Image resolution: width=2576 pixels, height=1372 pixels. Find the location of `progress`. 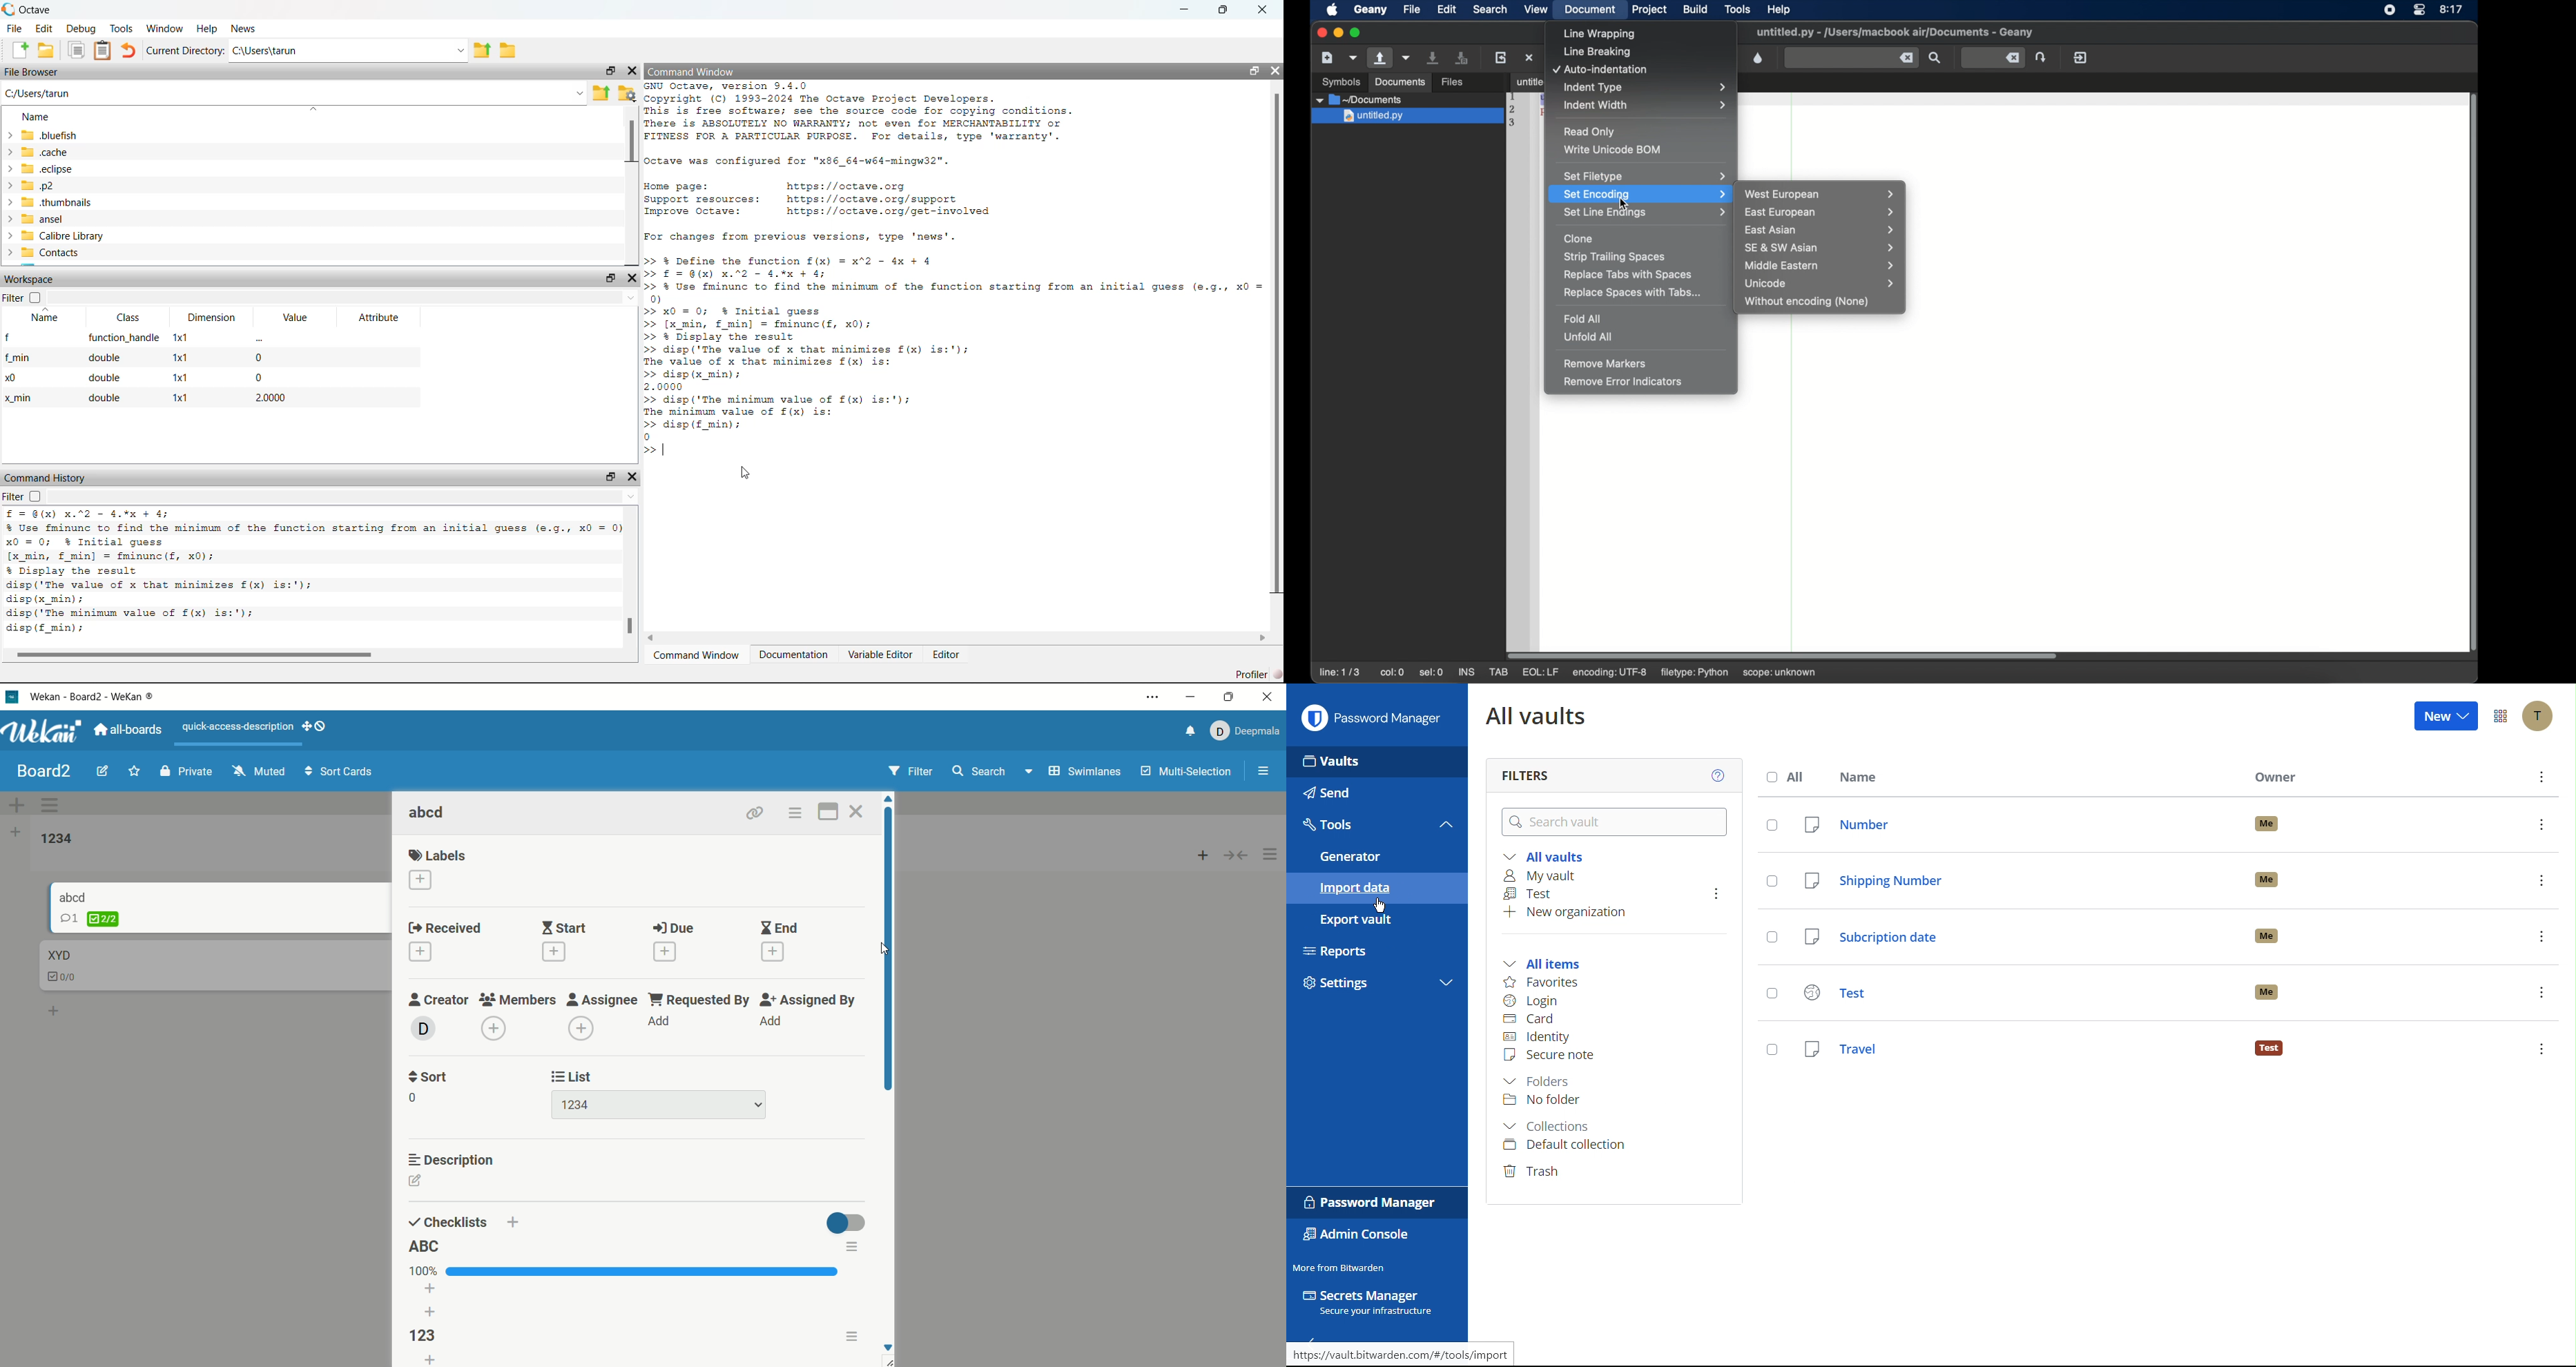

progress is located at coordinates (625, 1271).